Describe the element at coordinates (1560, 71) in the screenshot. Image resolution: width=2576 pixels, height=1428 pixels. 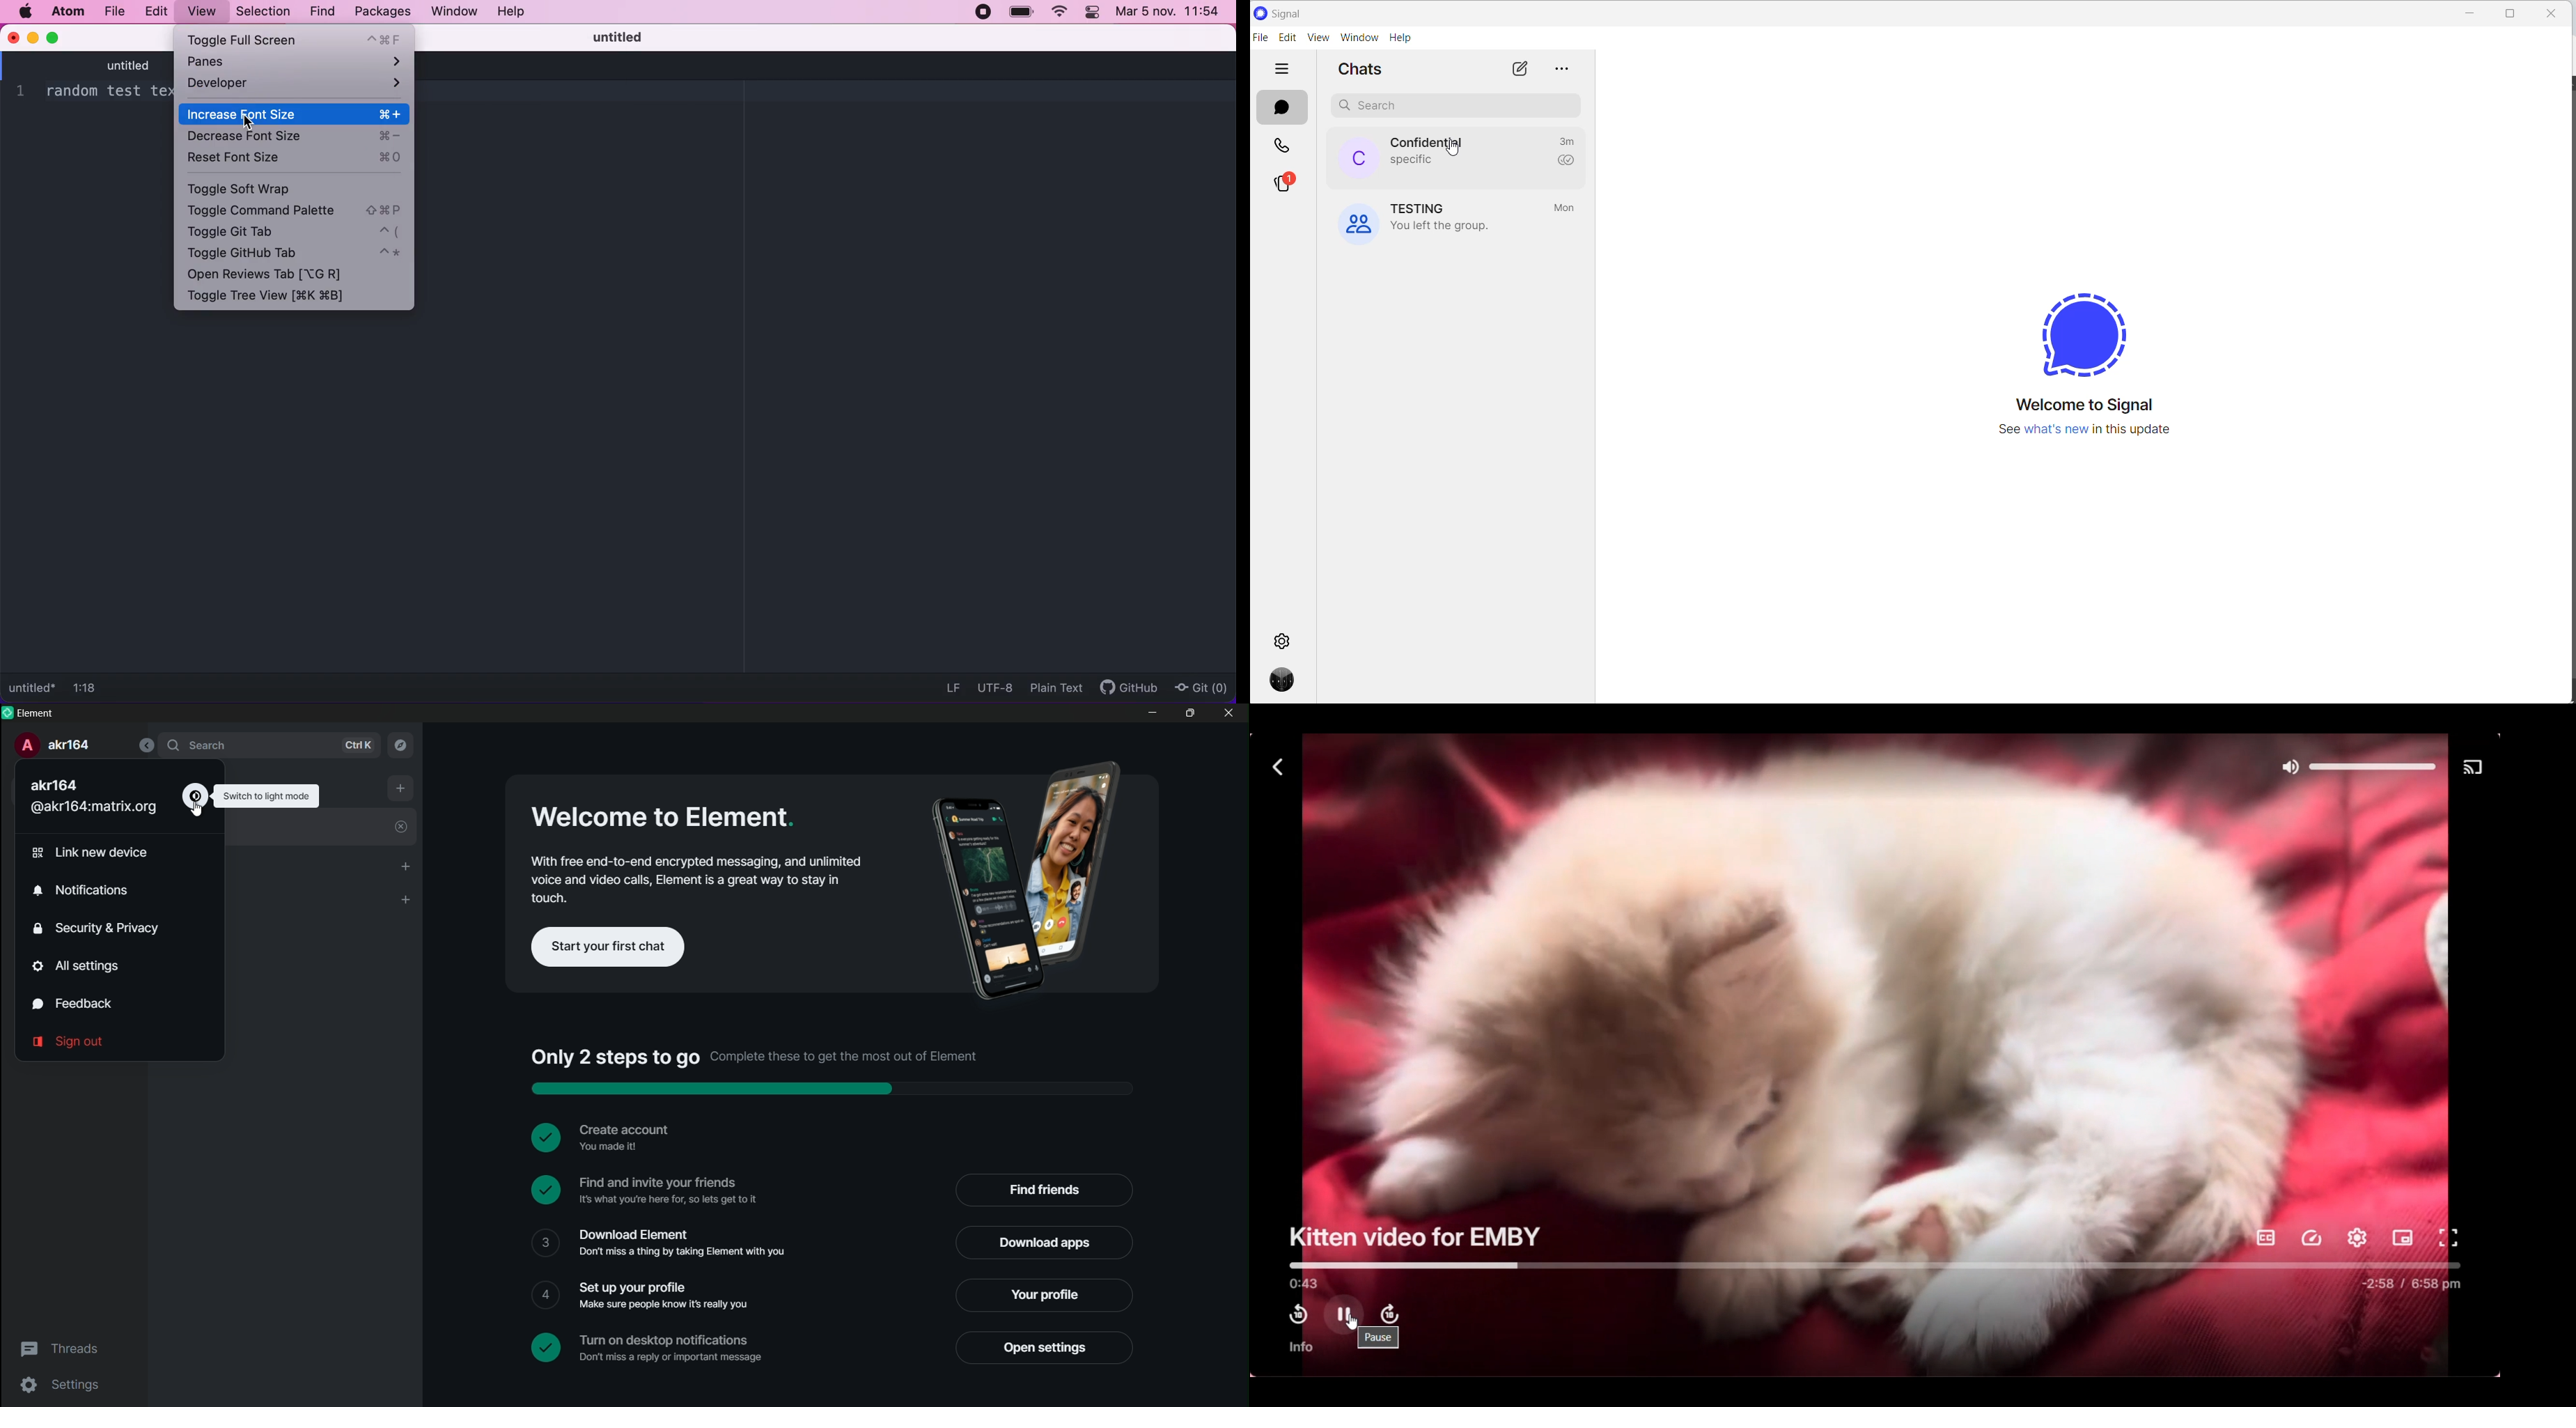
I see `more options` at that location.